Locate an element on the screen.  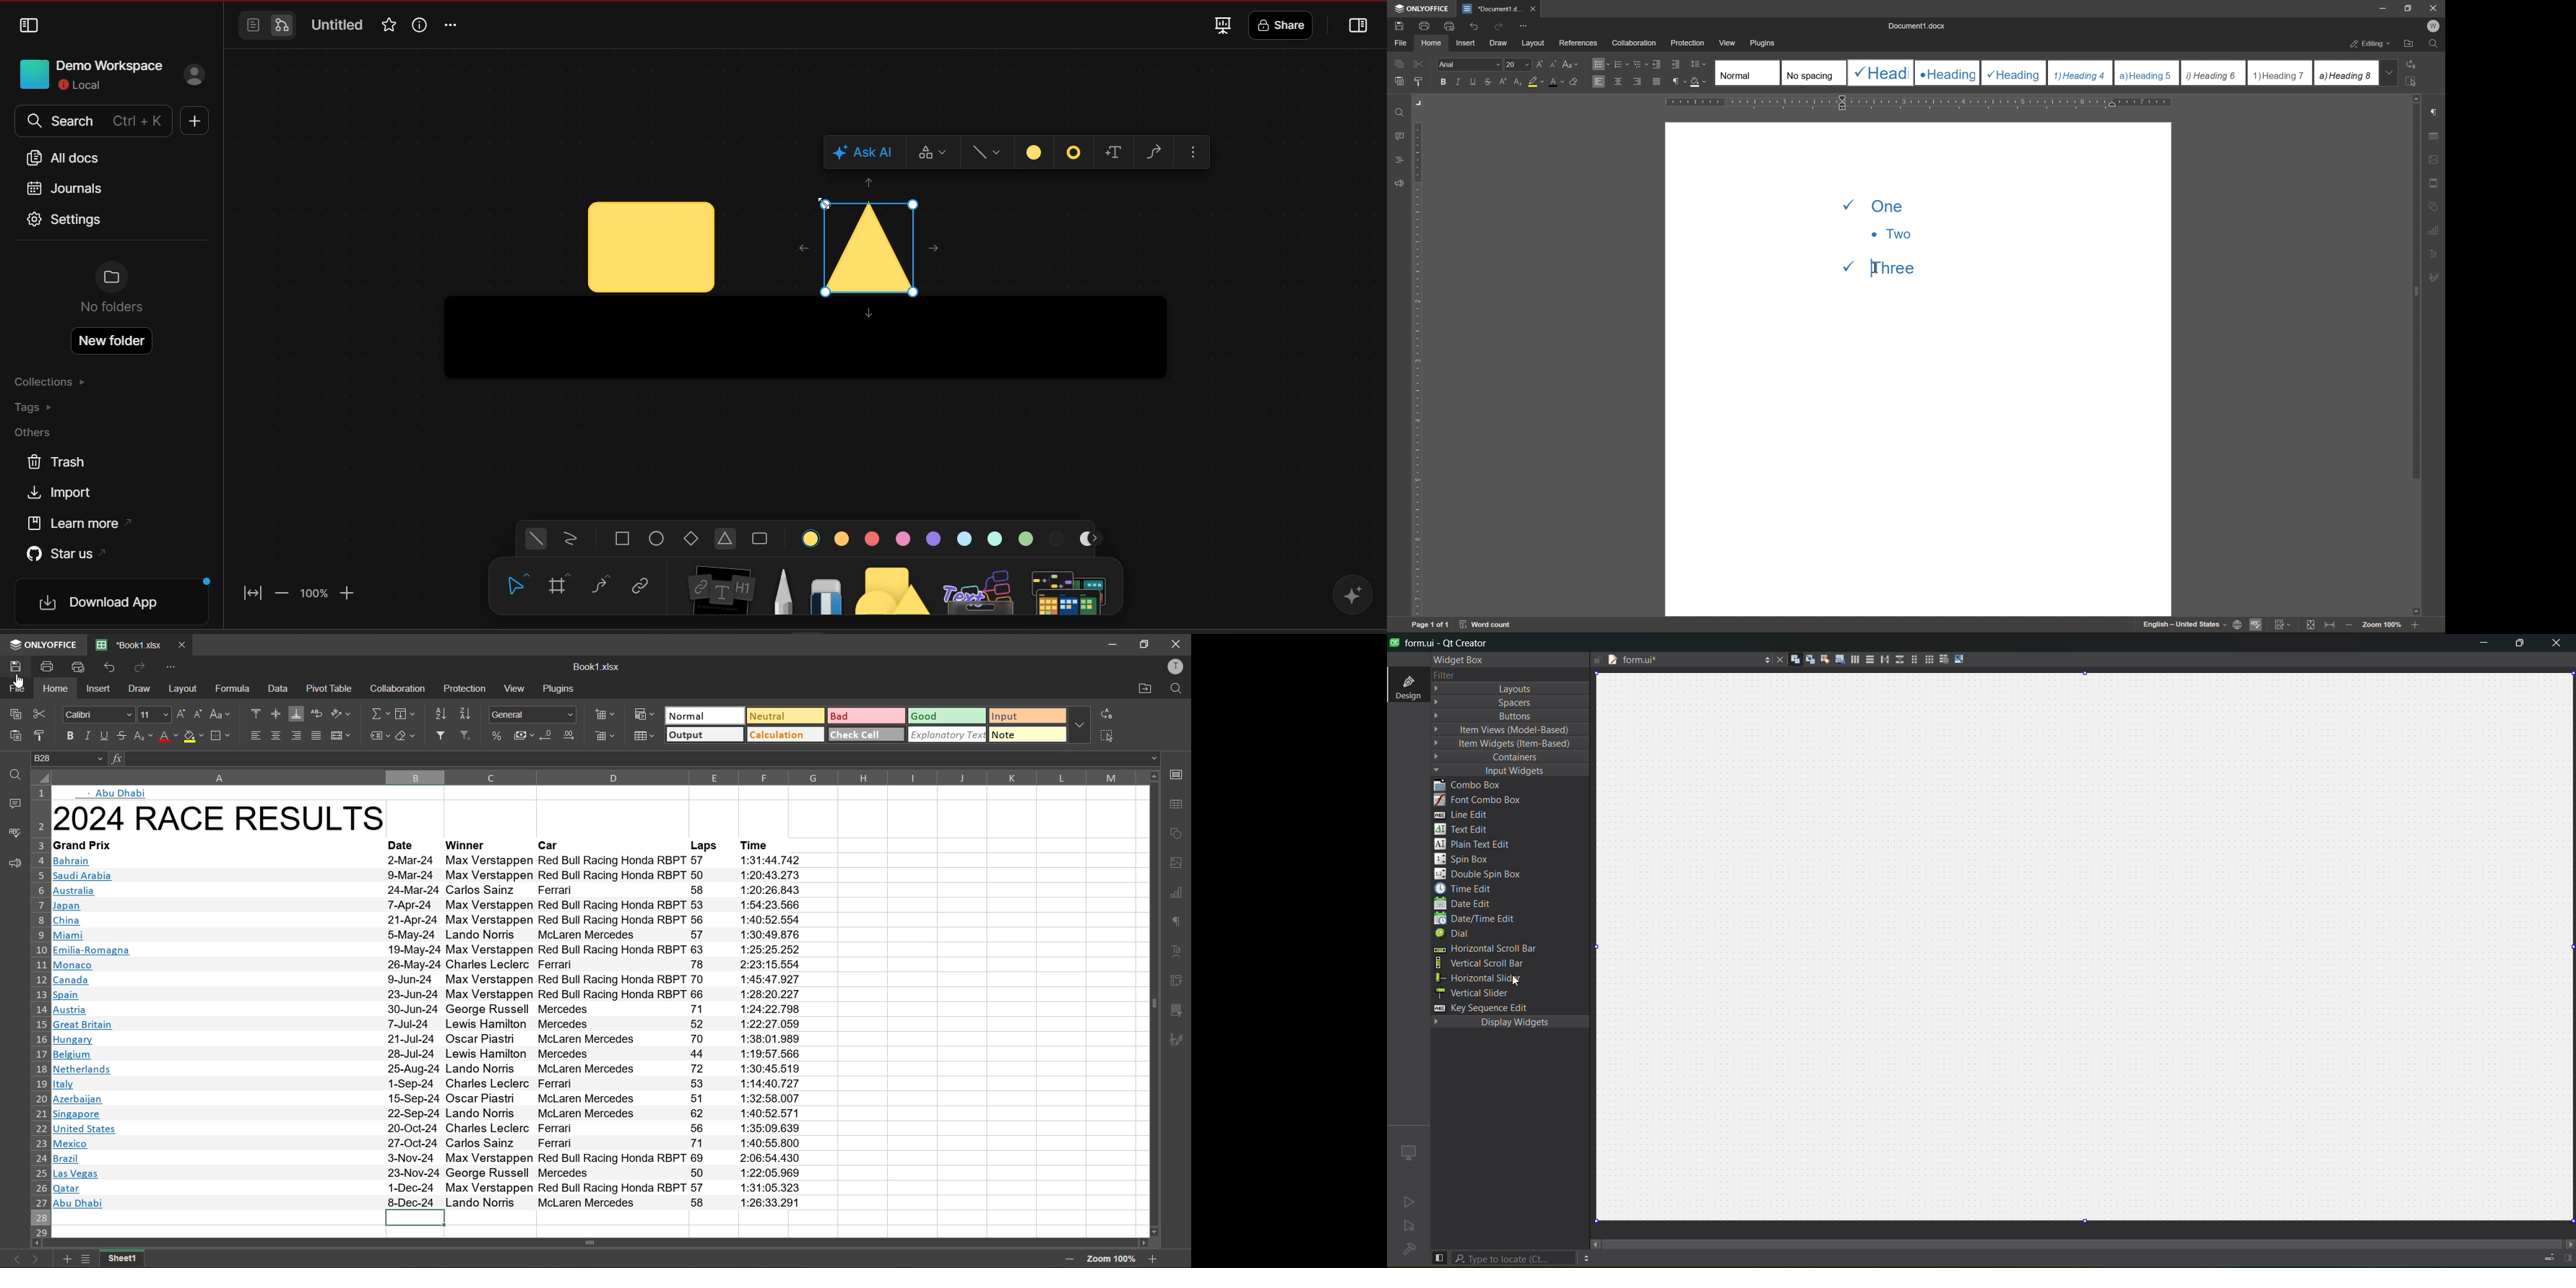
pivot table is located at coordinates (1180, 982).